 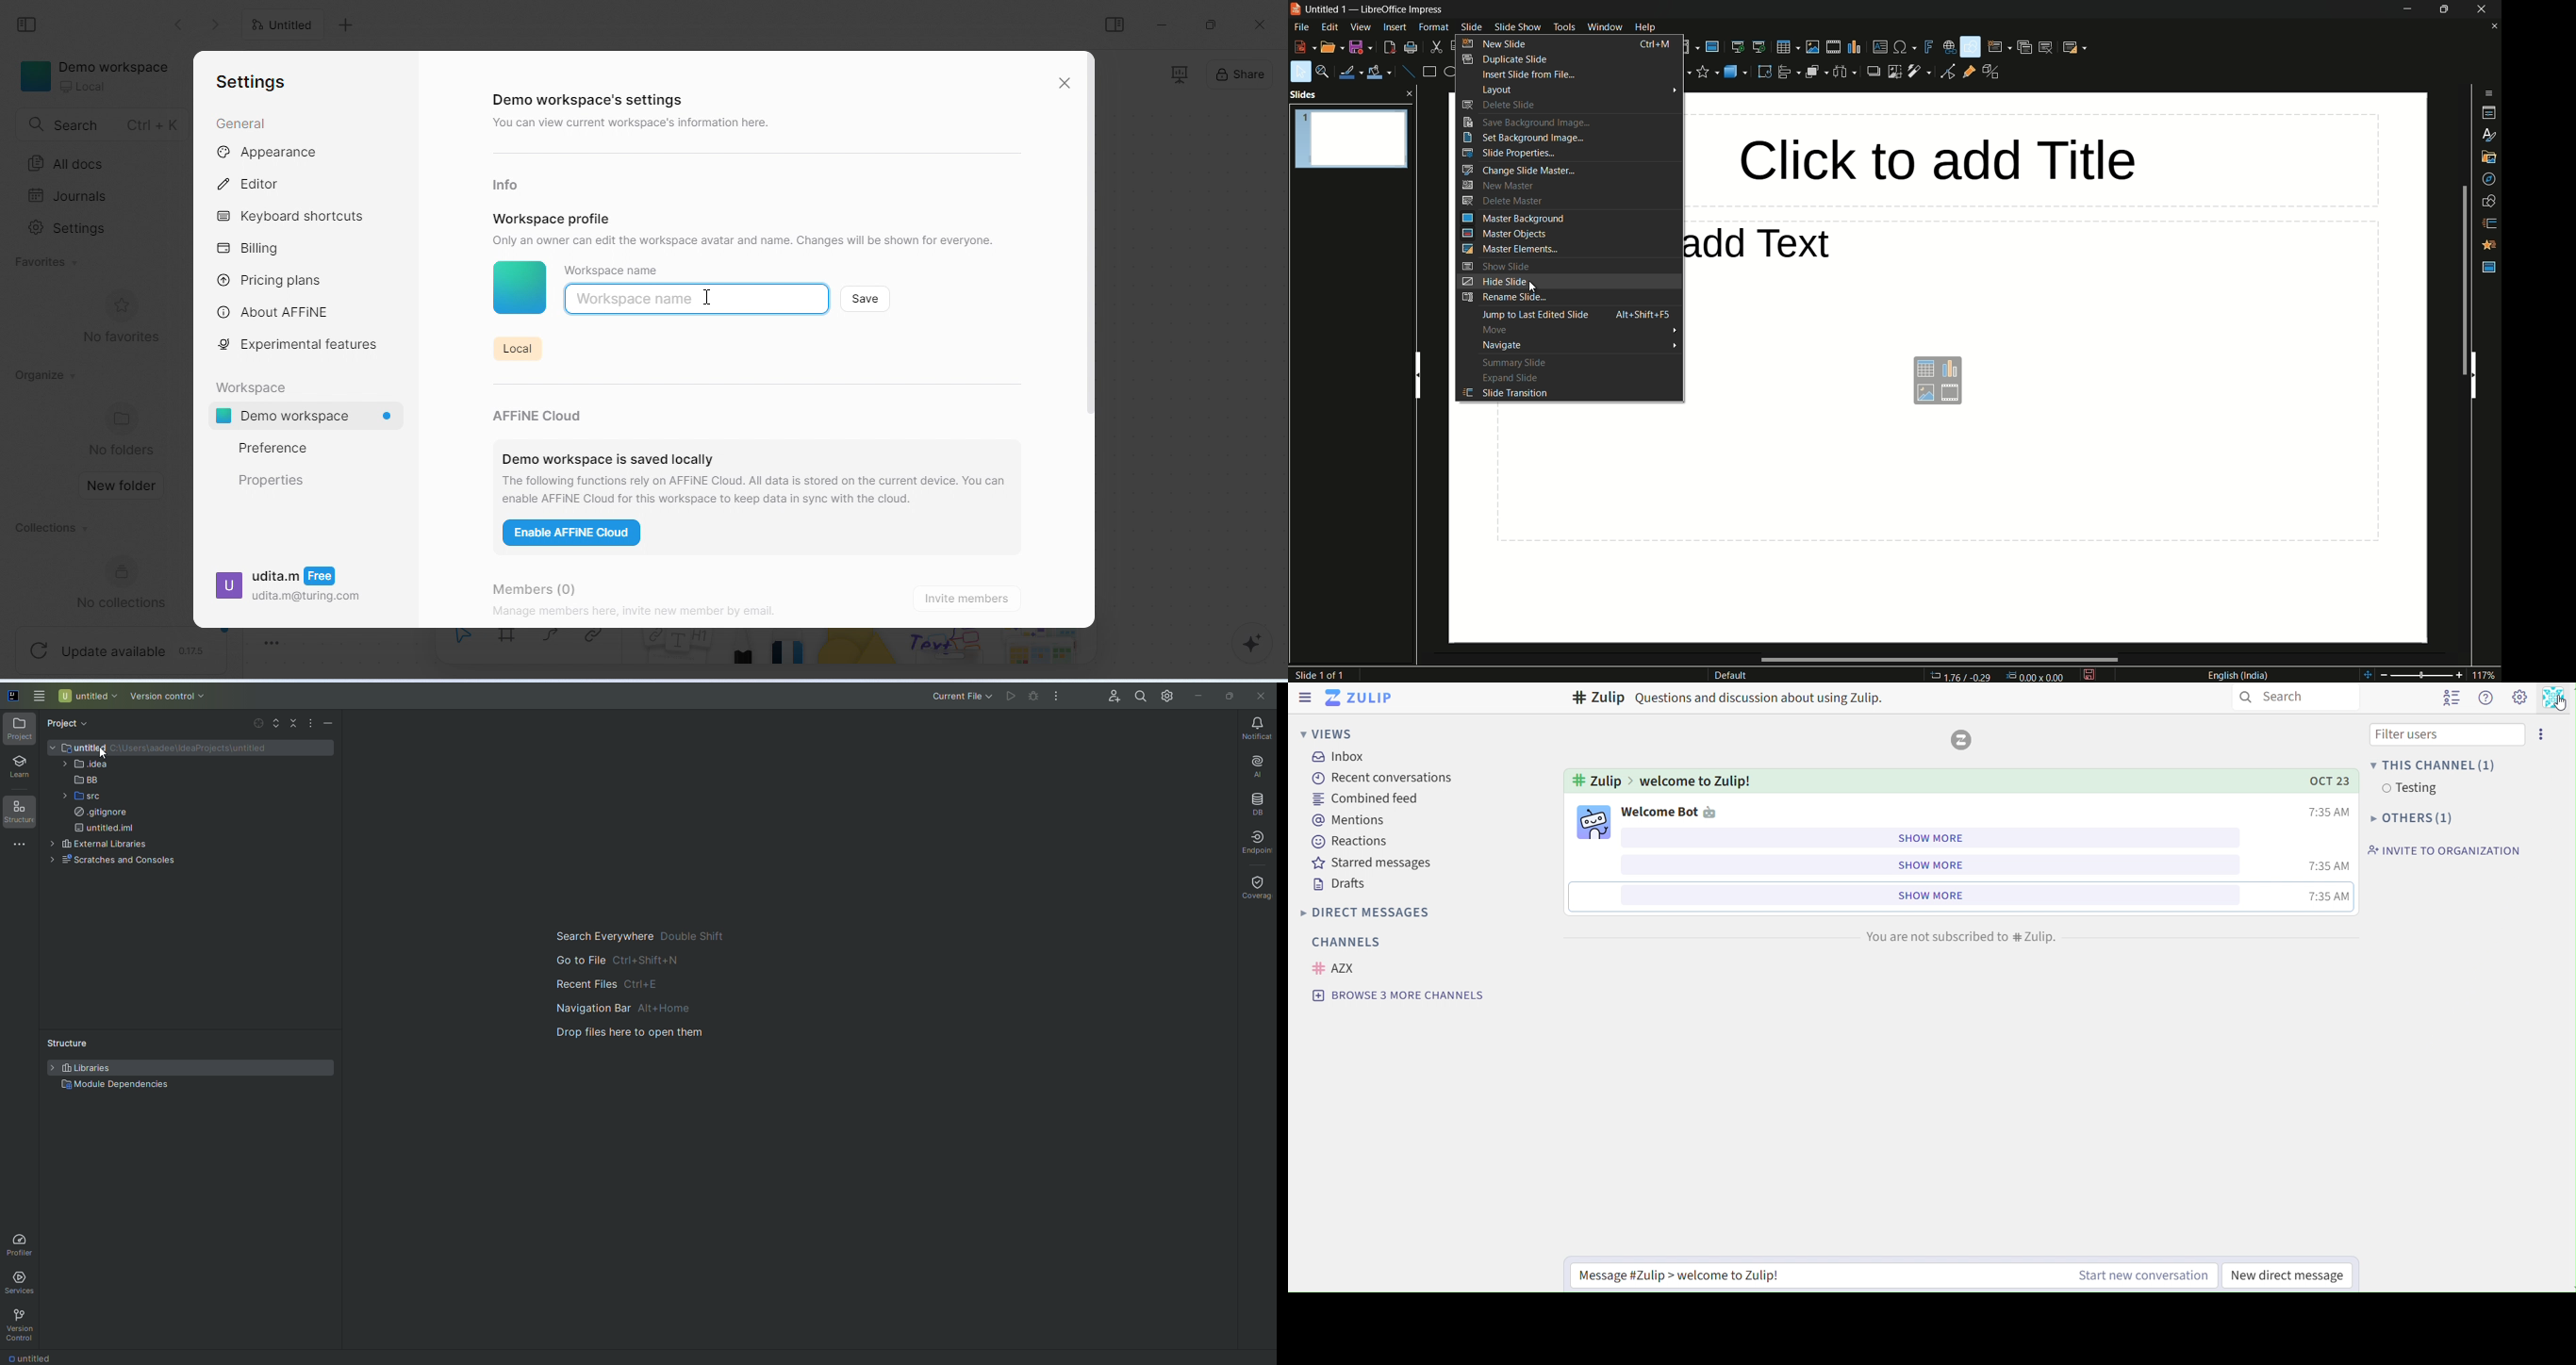 I want to click on sidebar settings, so click(x=2490, y=94).